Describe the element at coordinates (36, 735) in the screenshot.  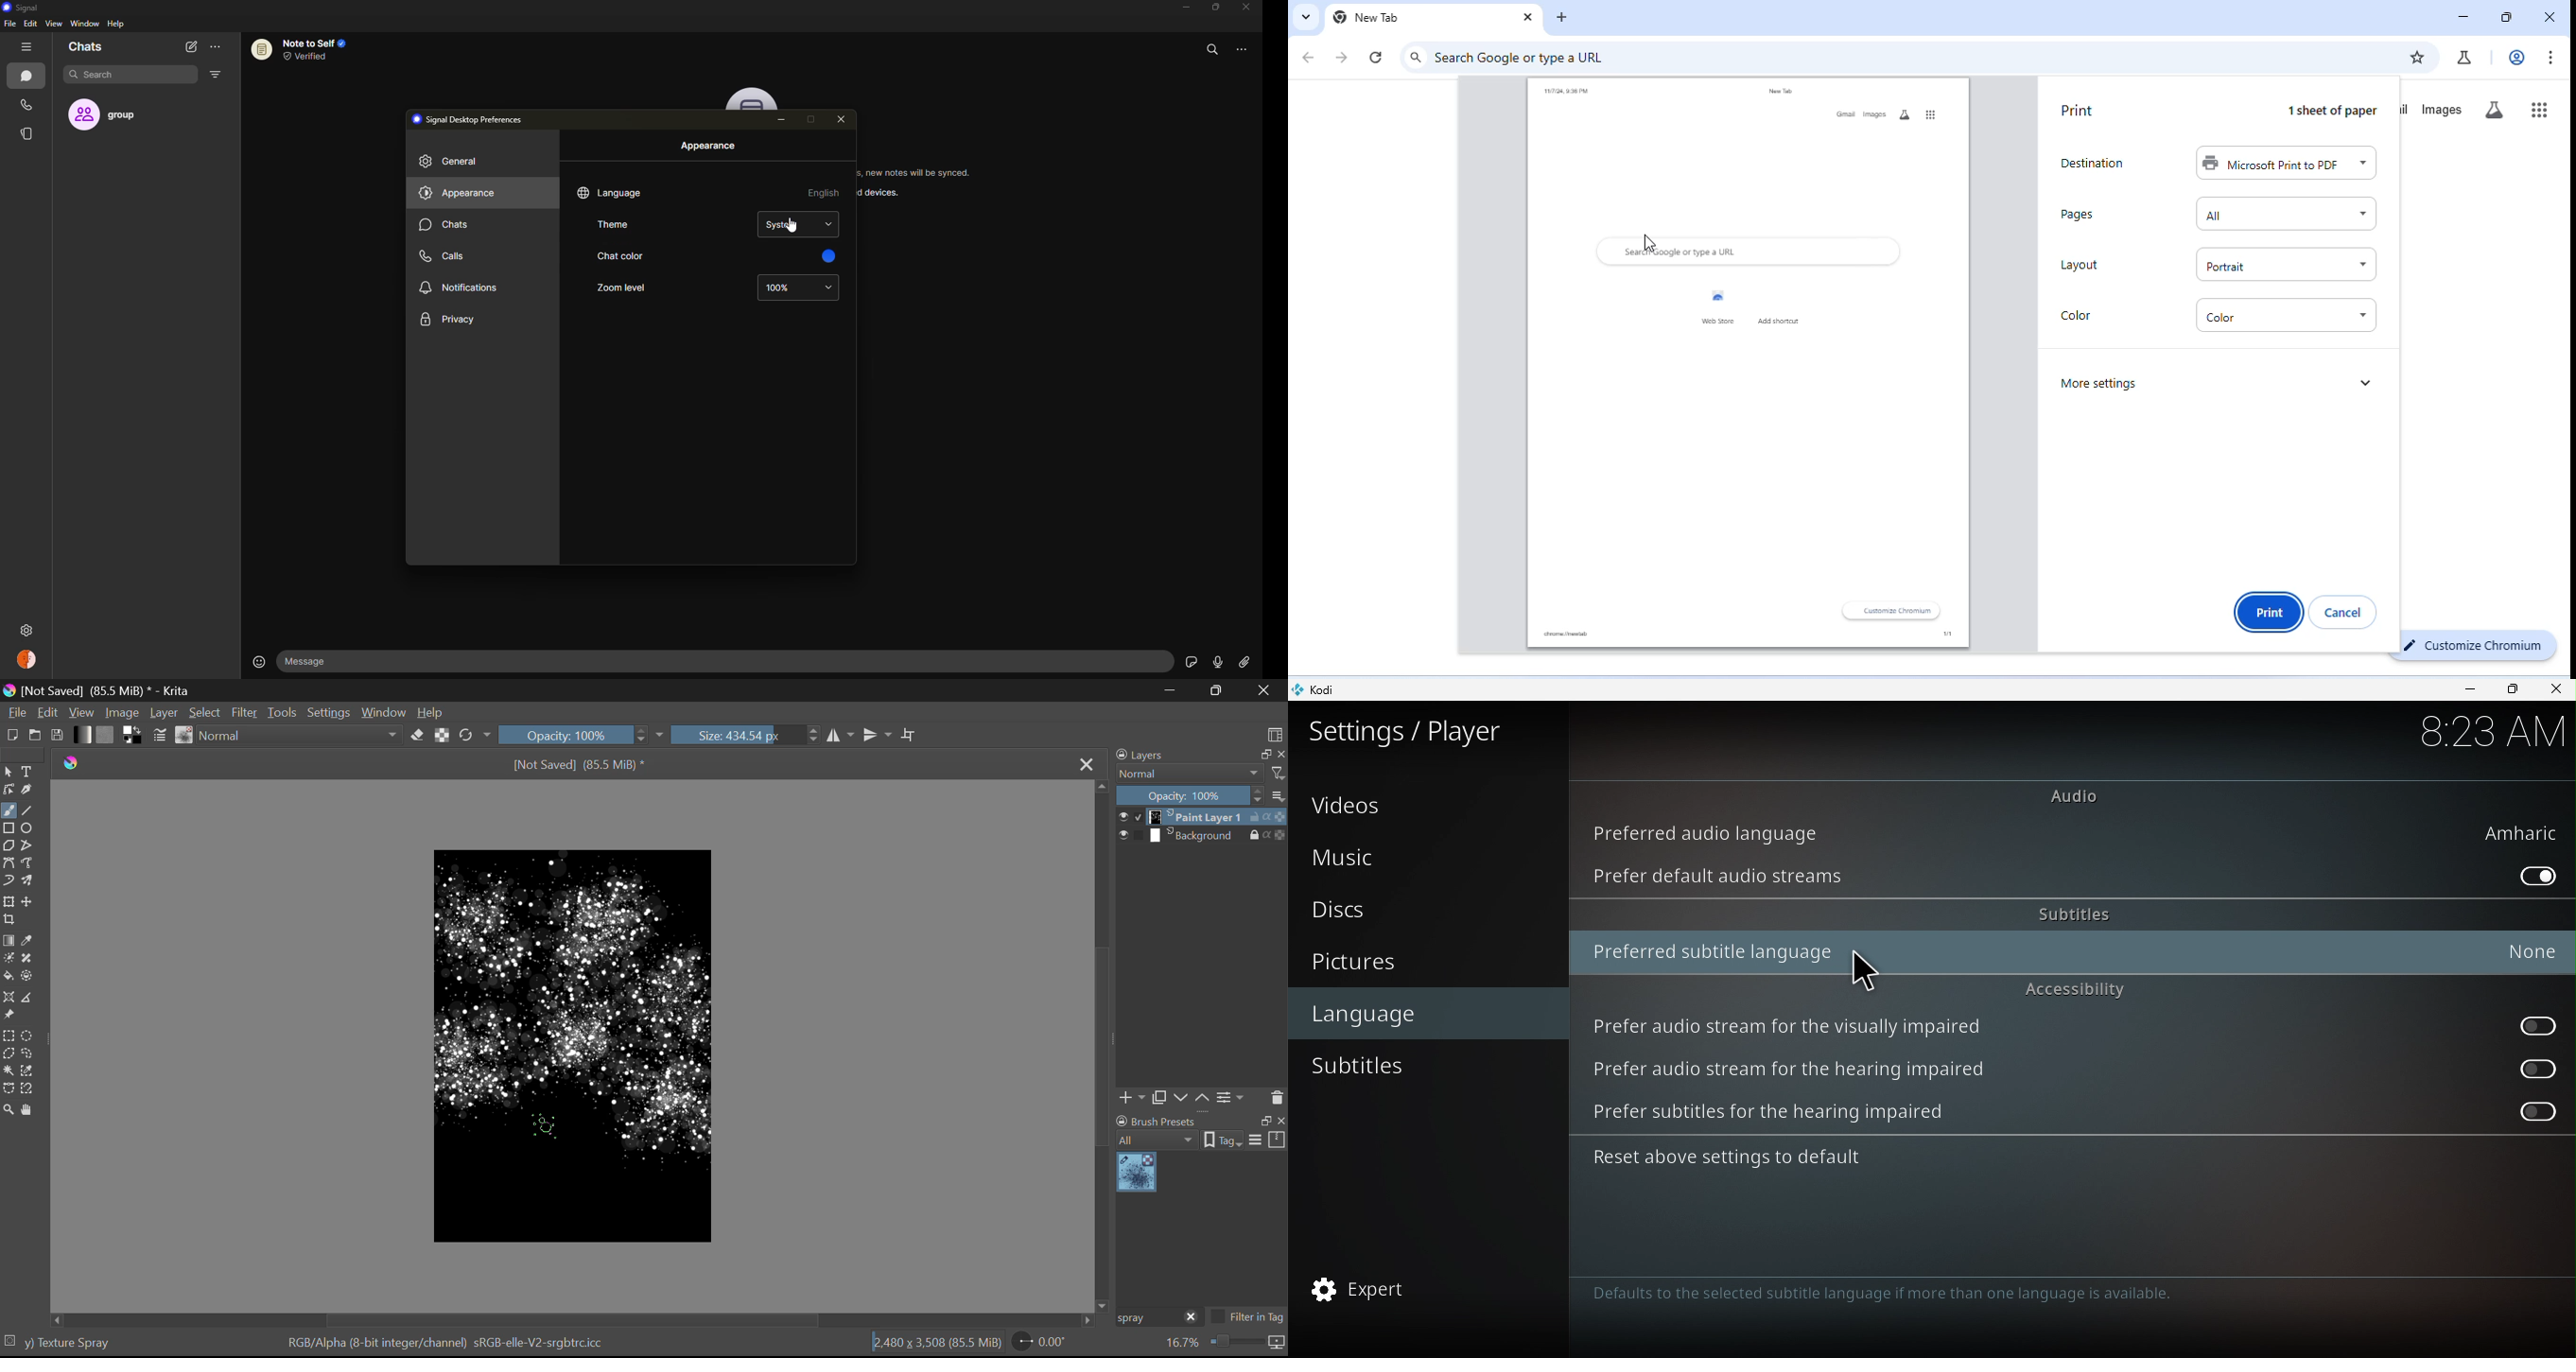
I see `Open` at that location.